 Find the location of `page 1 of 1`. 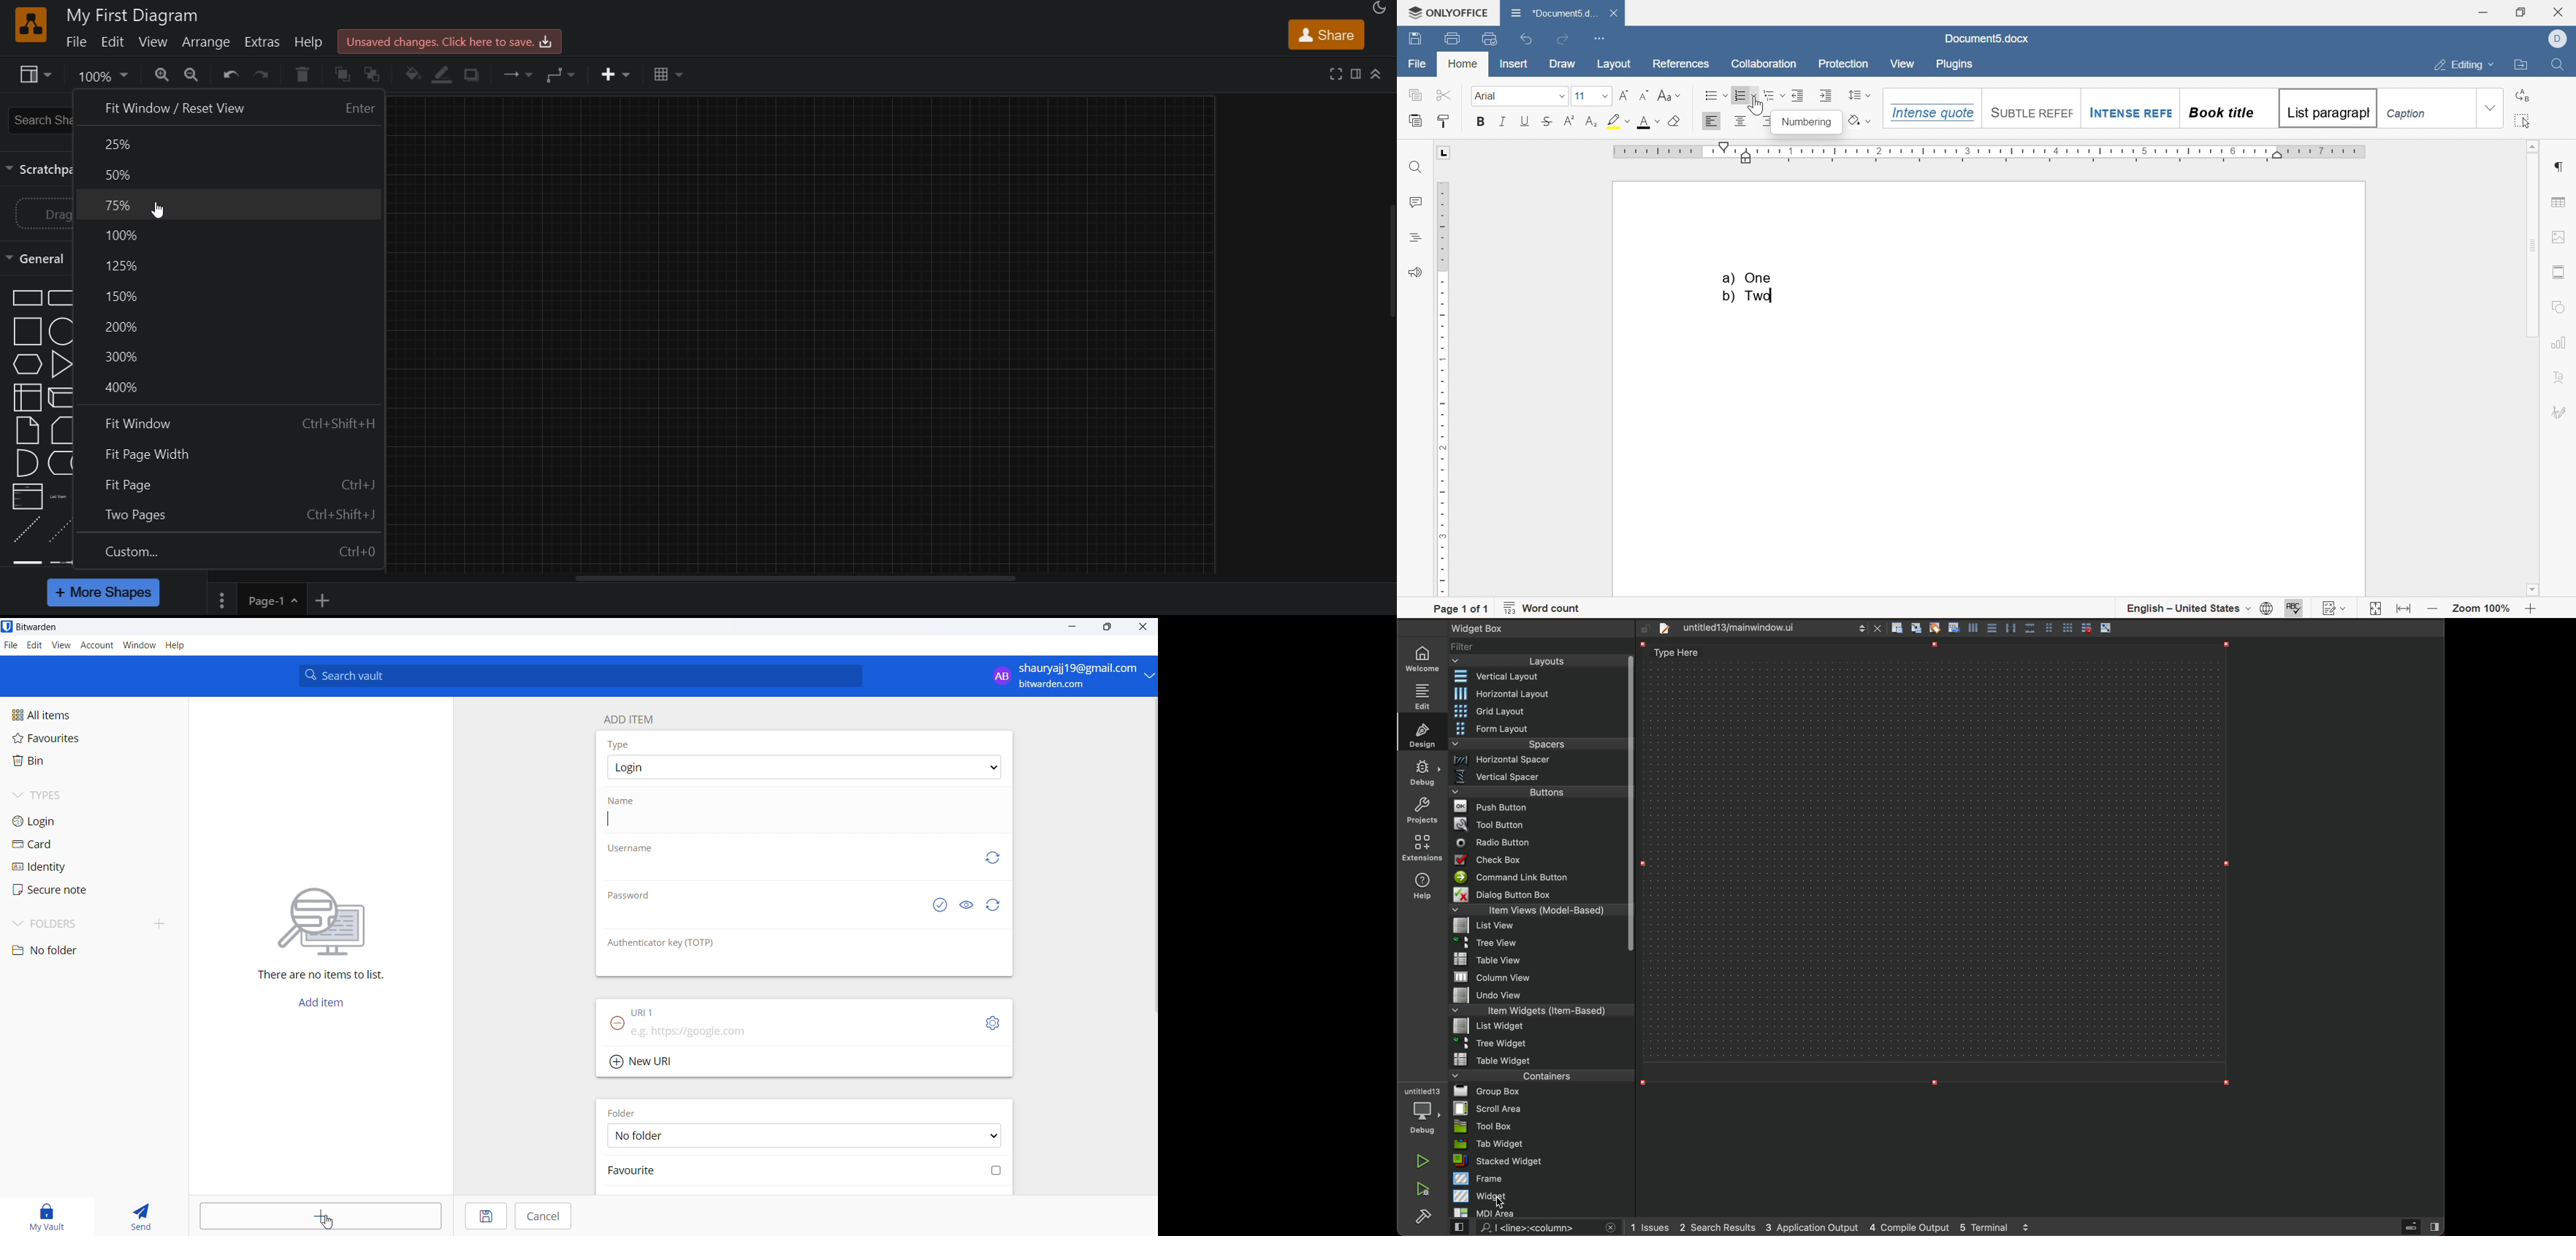

page 1 of 1 is located at coordinates (1462, 609).